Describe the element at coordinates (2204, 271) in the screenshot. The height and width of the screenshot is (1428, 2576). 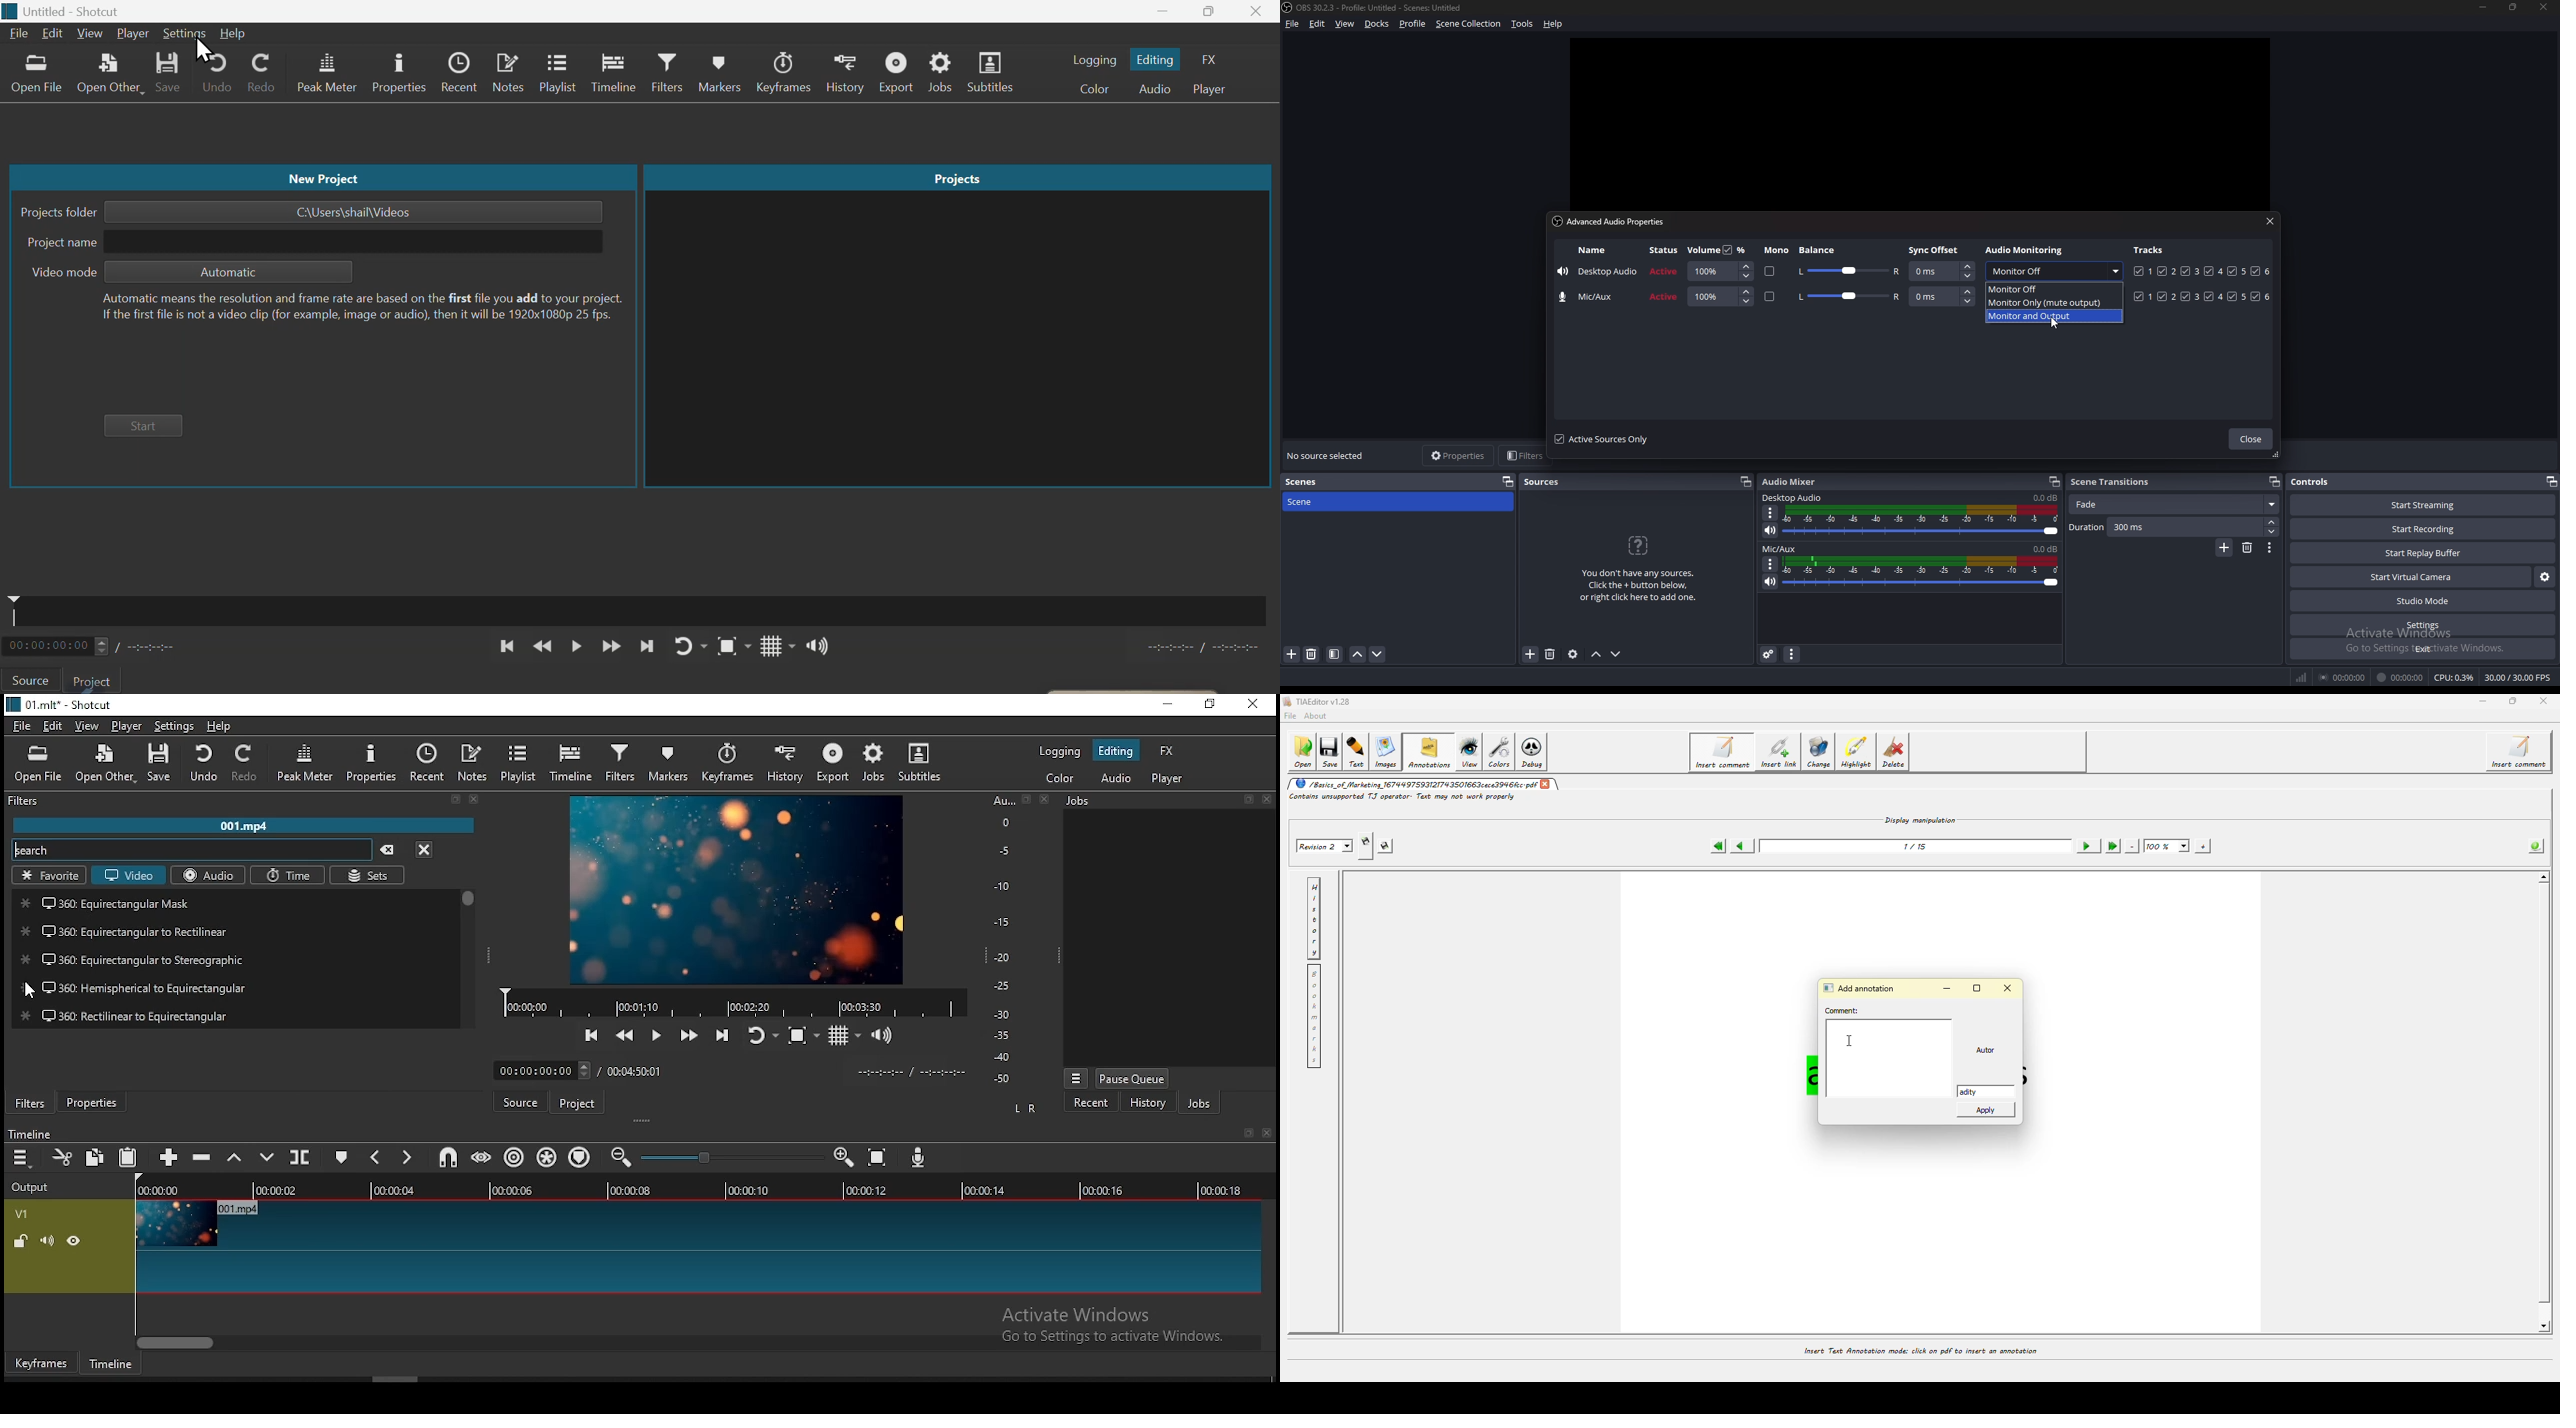
I see `tracks` at that location.